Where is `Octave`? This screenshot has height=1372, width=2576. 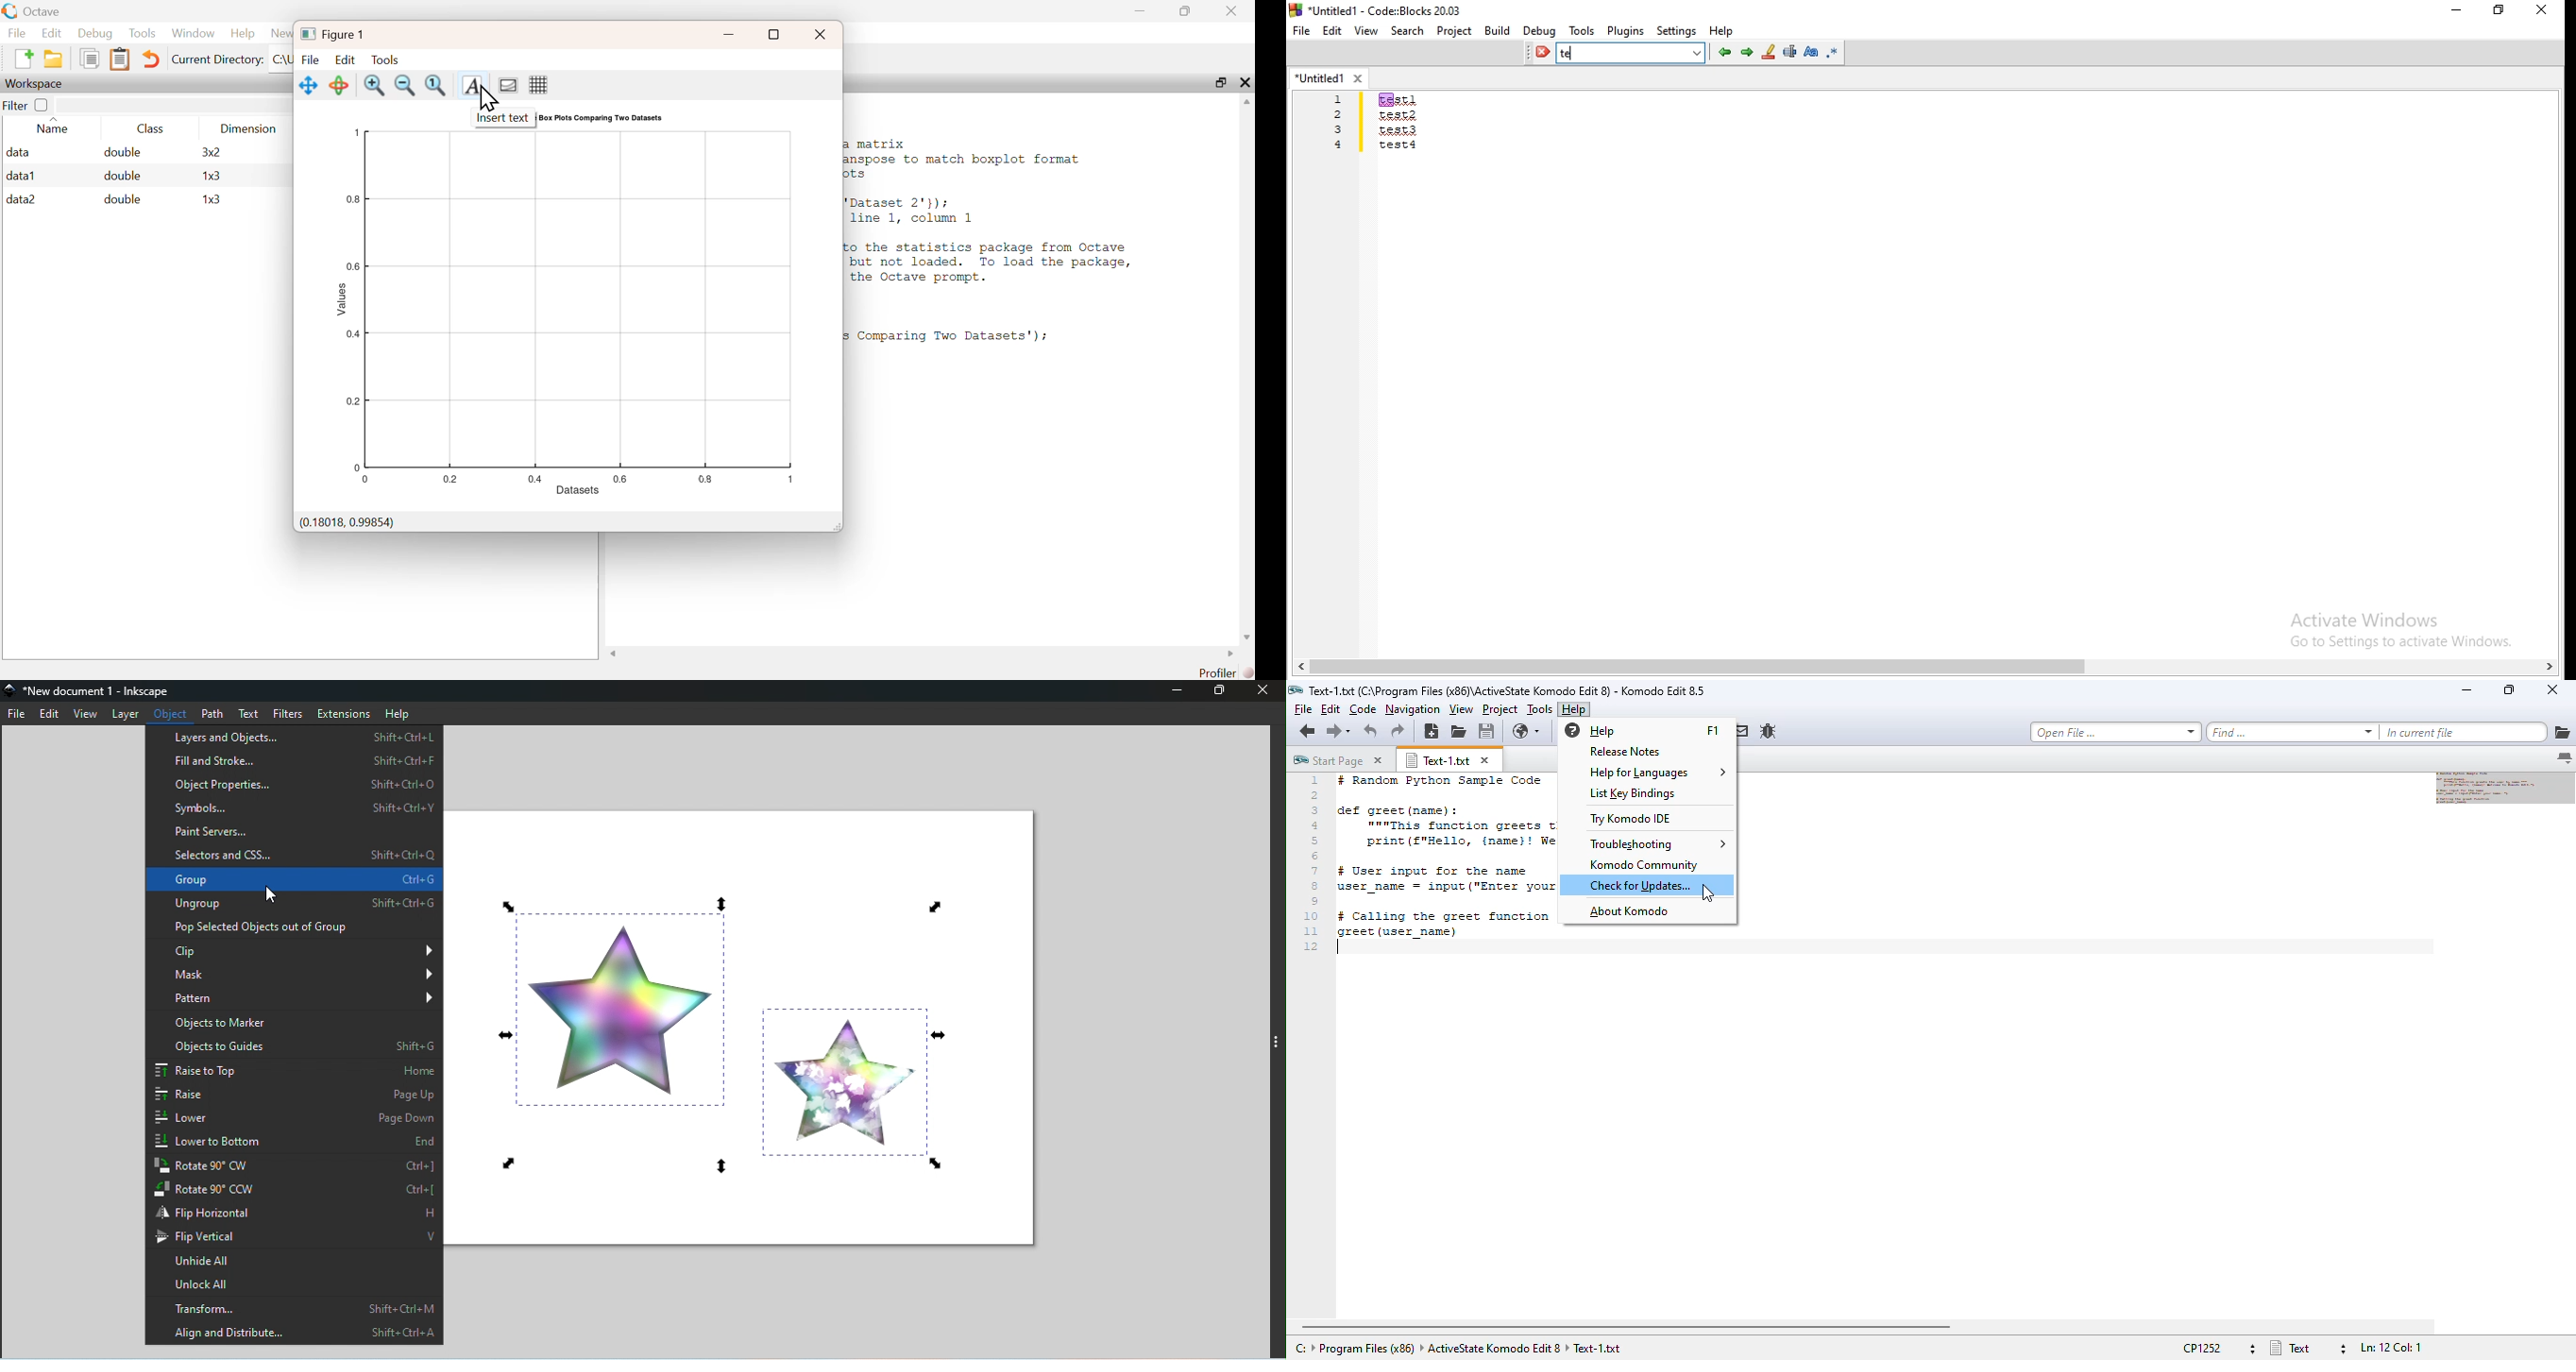
Octave is located at coordinates (41, 12).